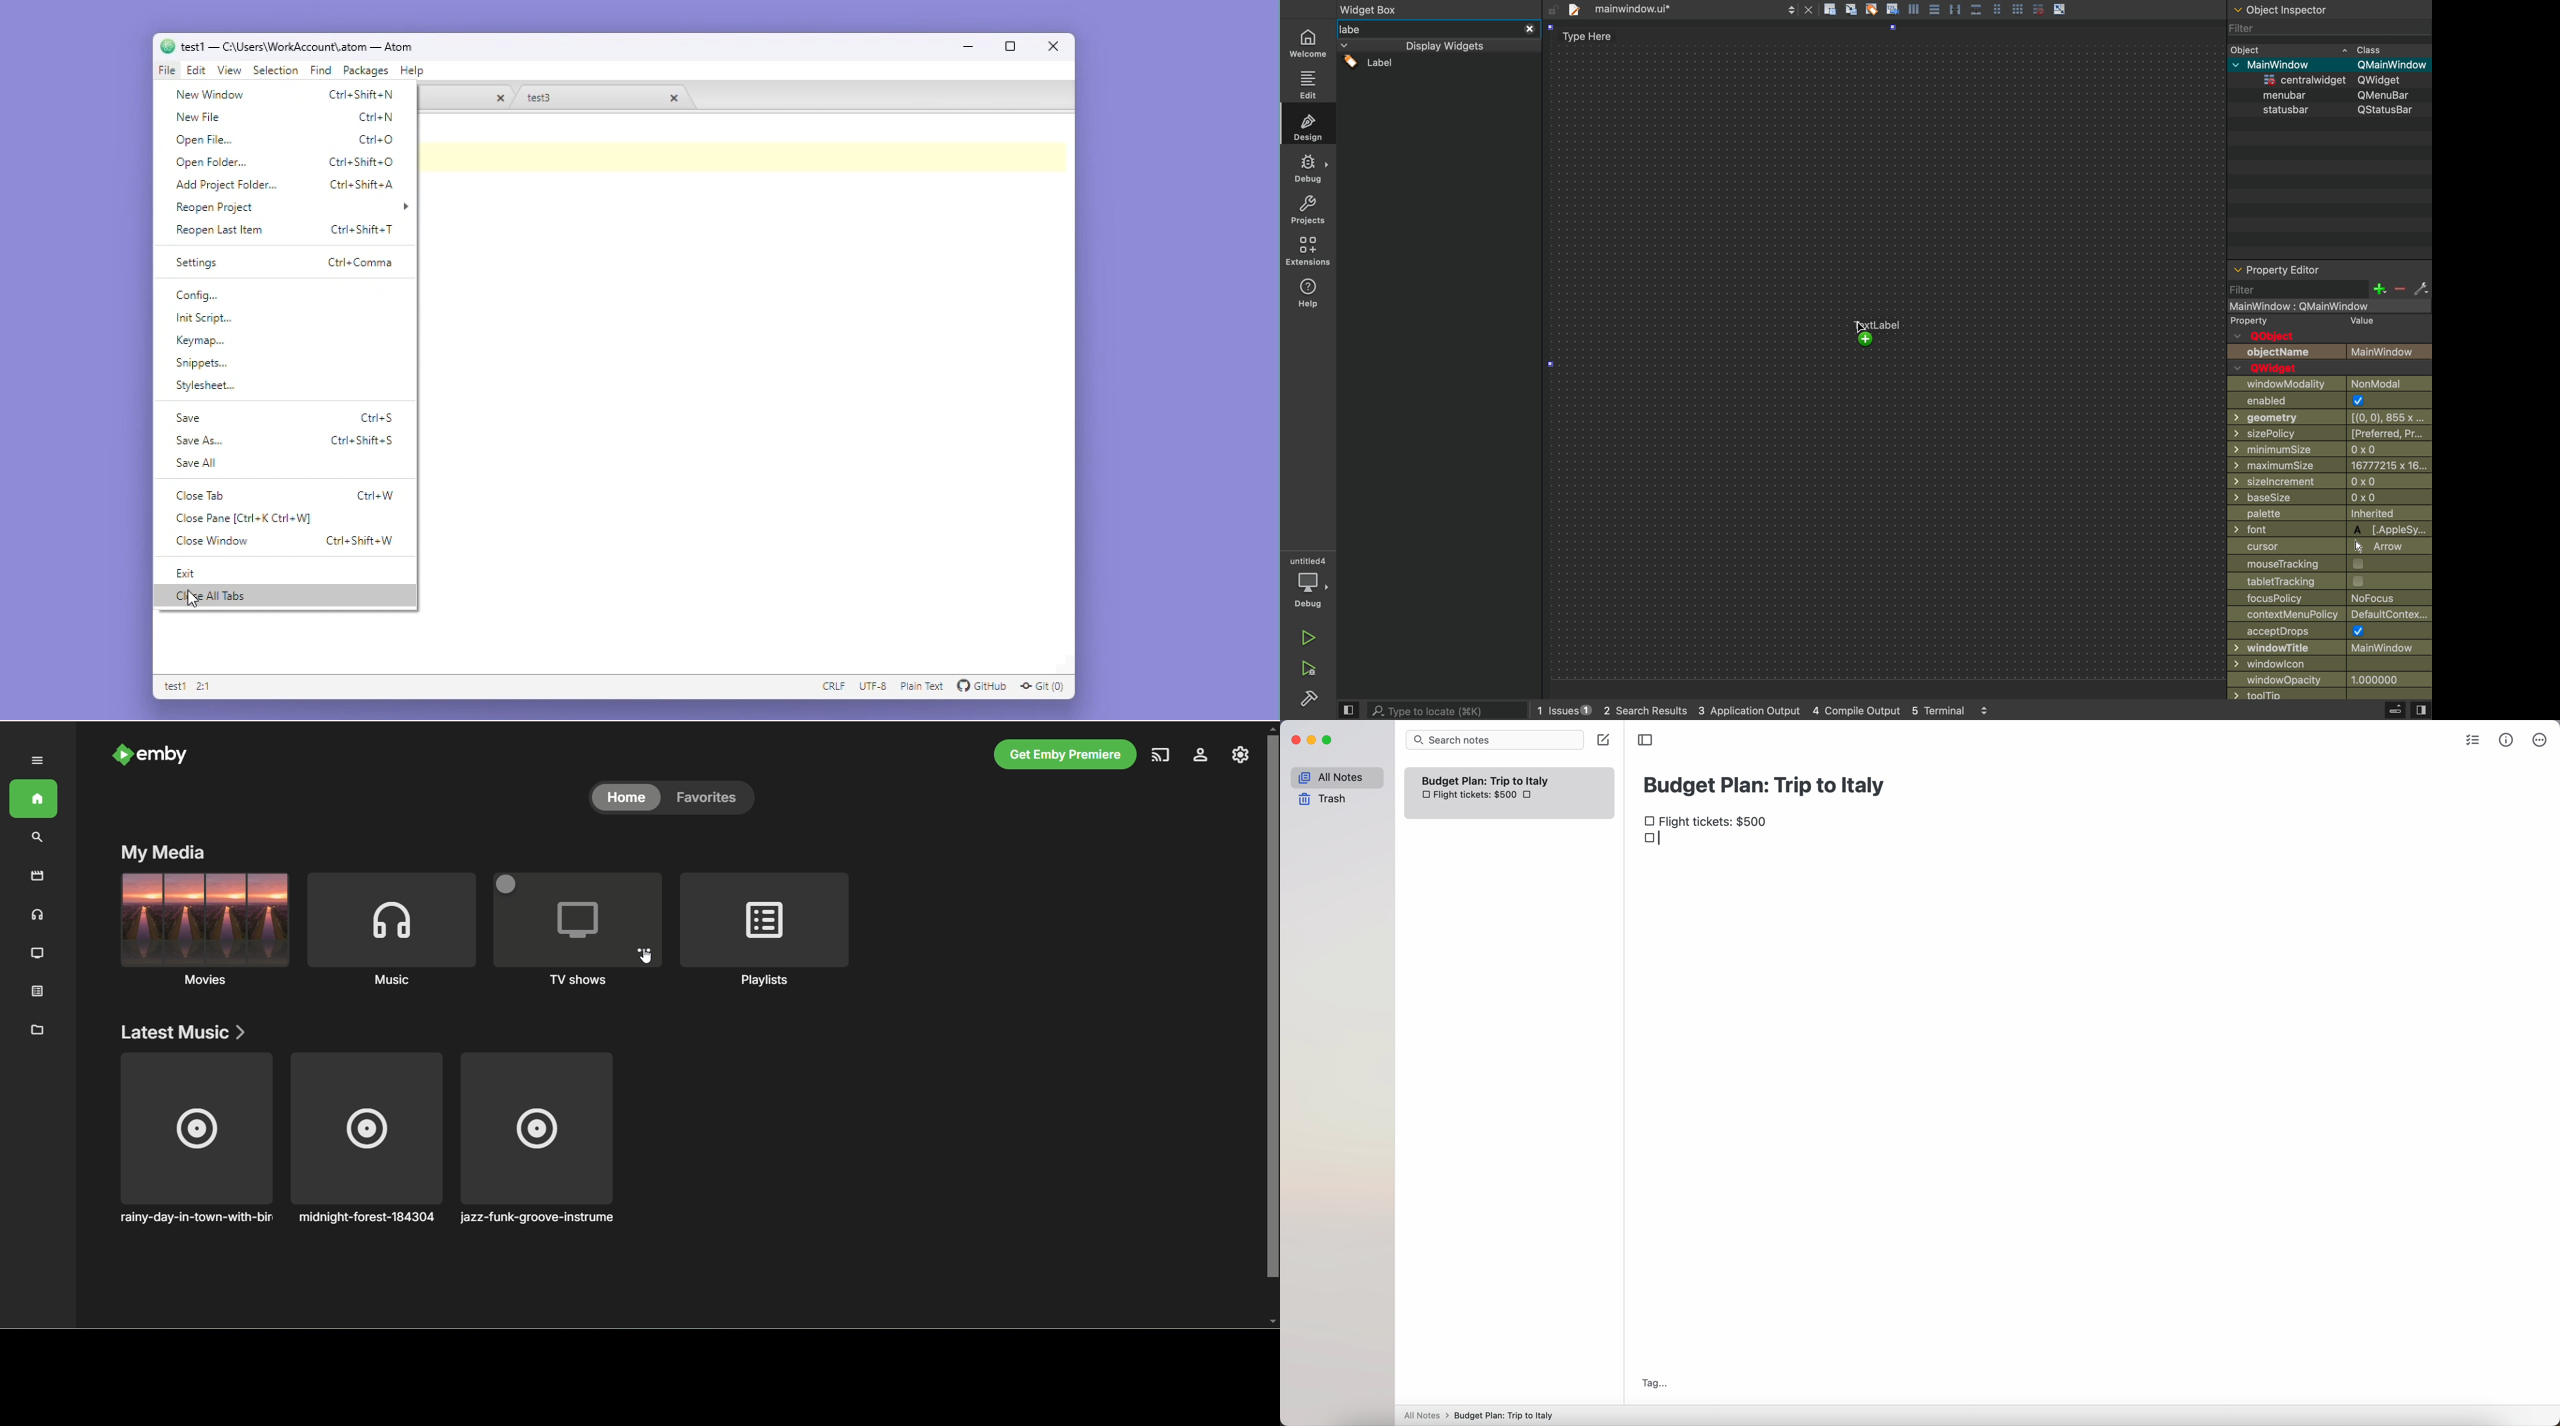 The width and height of the screenshot is (2576, 1428). I want to click on Find, so click(322, 71).